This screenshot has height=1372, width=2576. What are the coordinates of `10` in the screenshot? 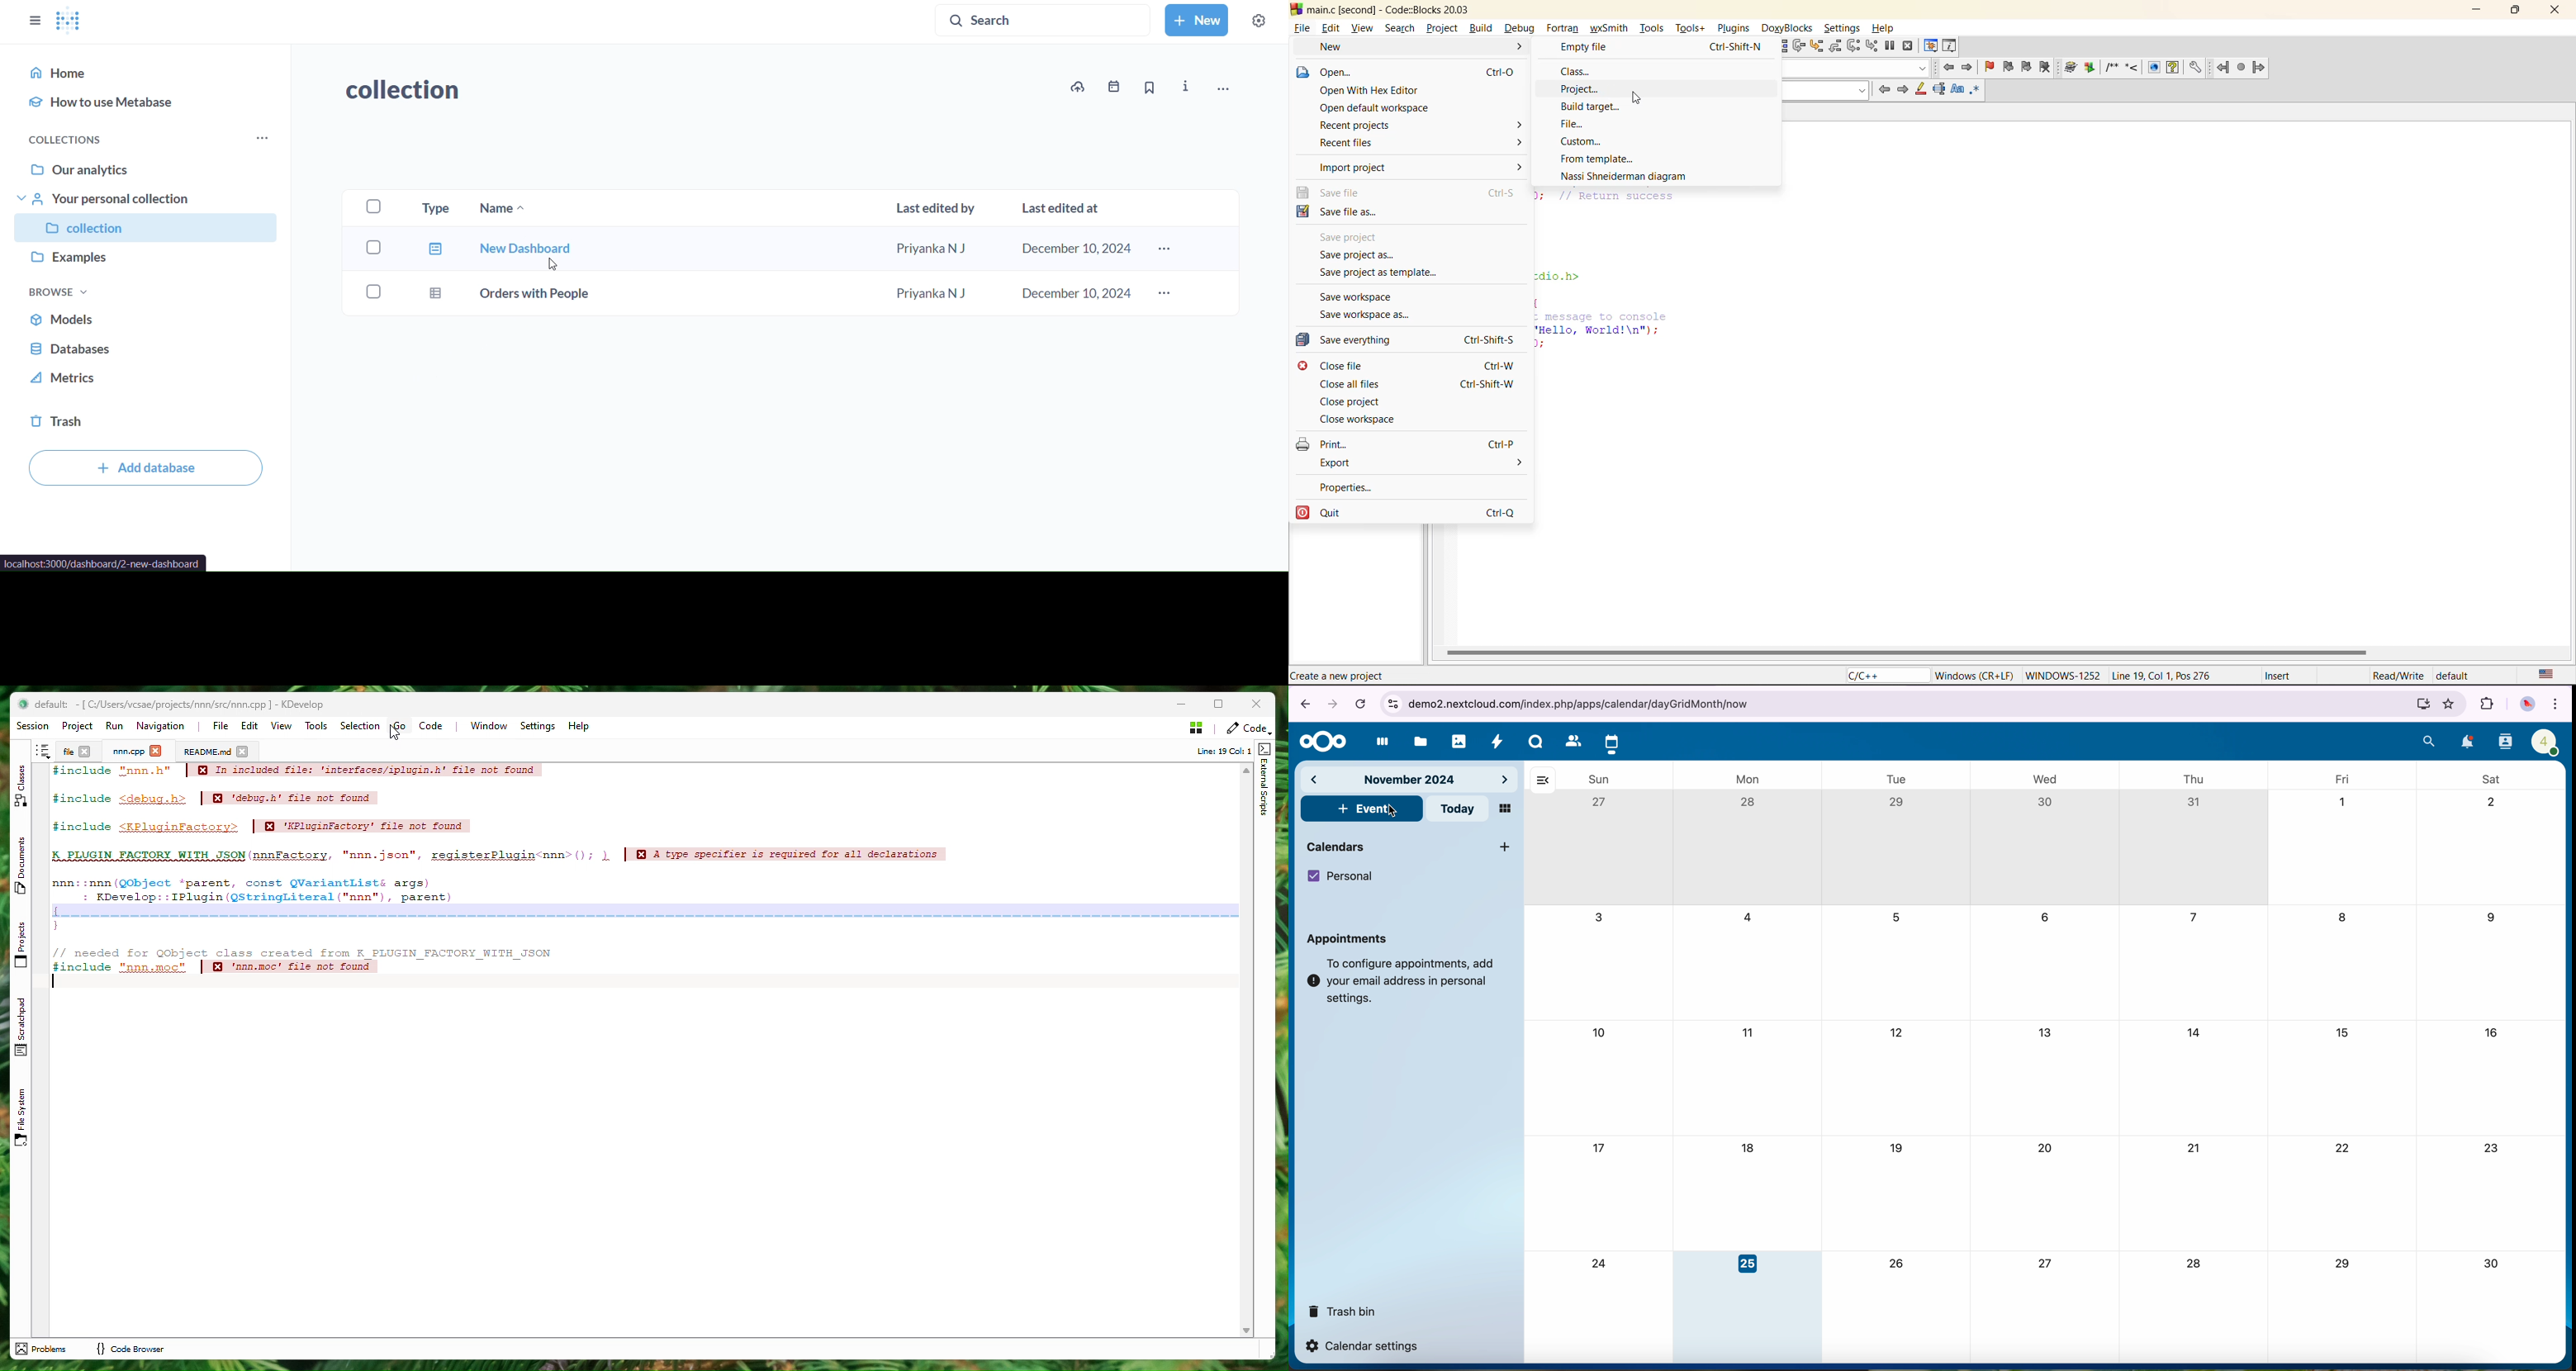 It's located at (1600, 1032).